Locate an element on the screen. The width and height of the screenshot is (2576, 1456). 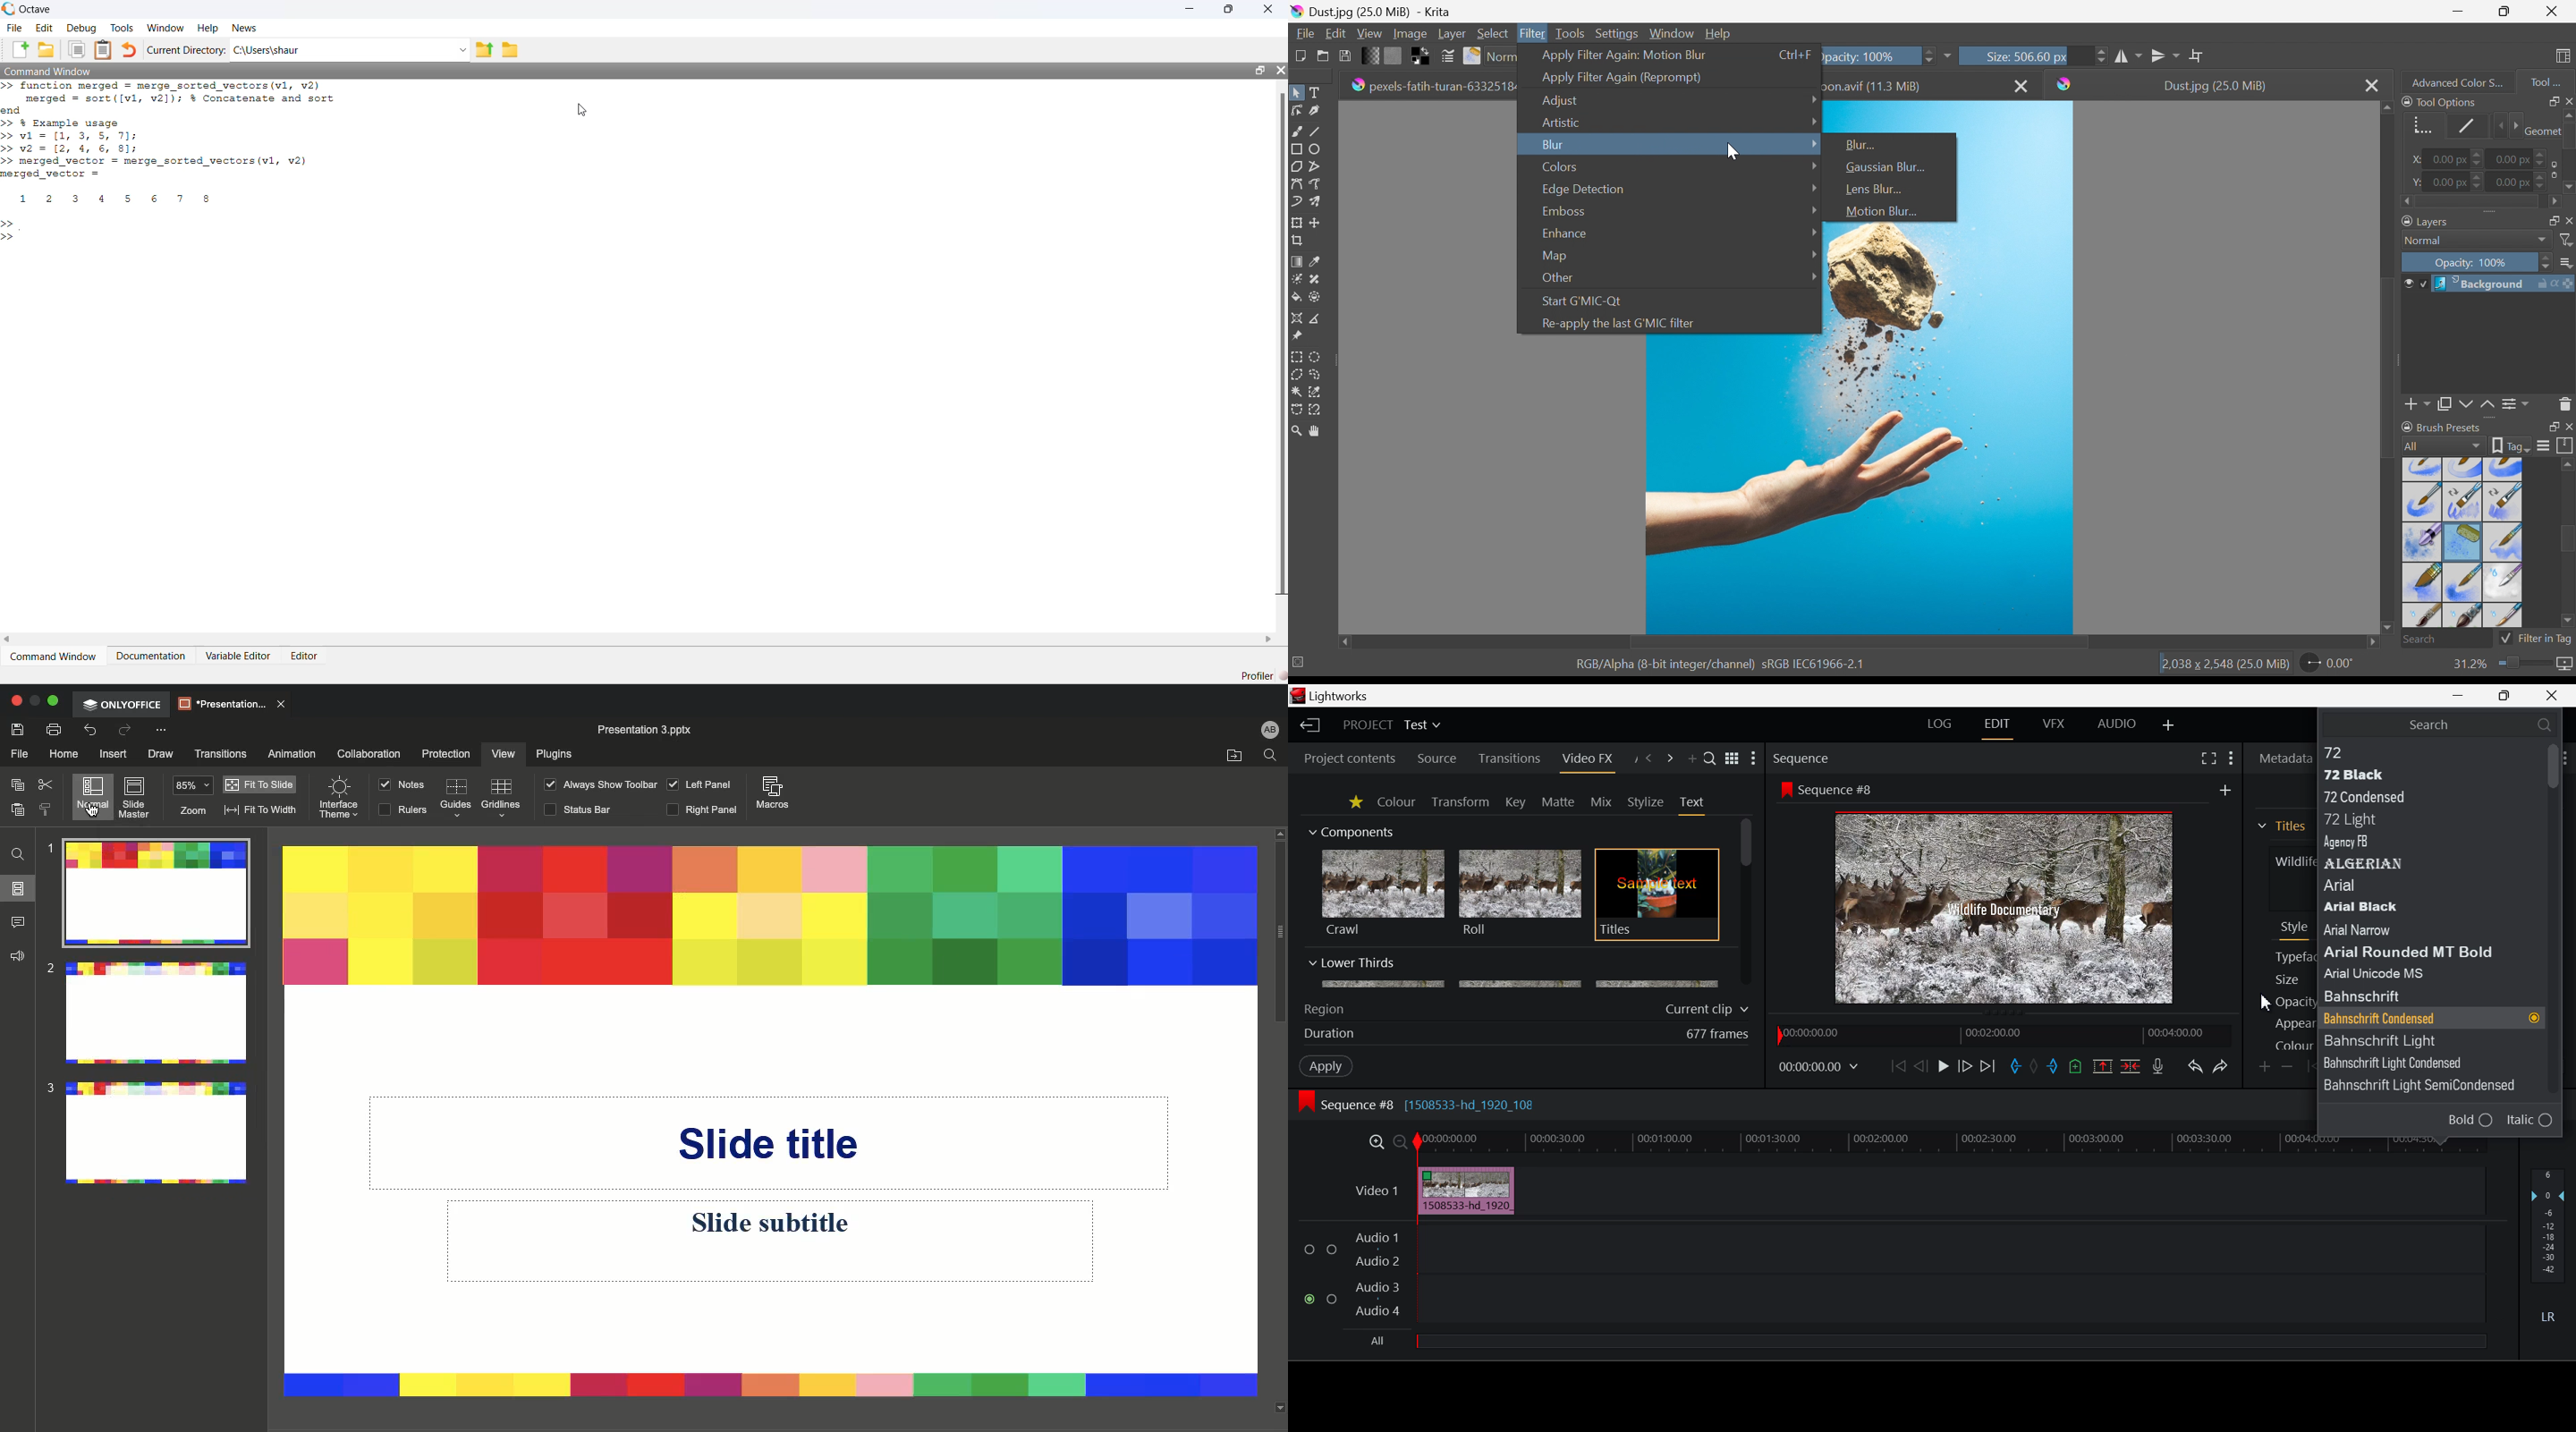
Opacity: 100% is located at coordinates (2473, 264).